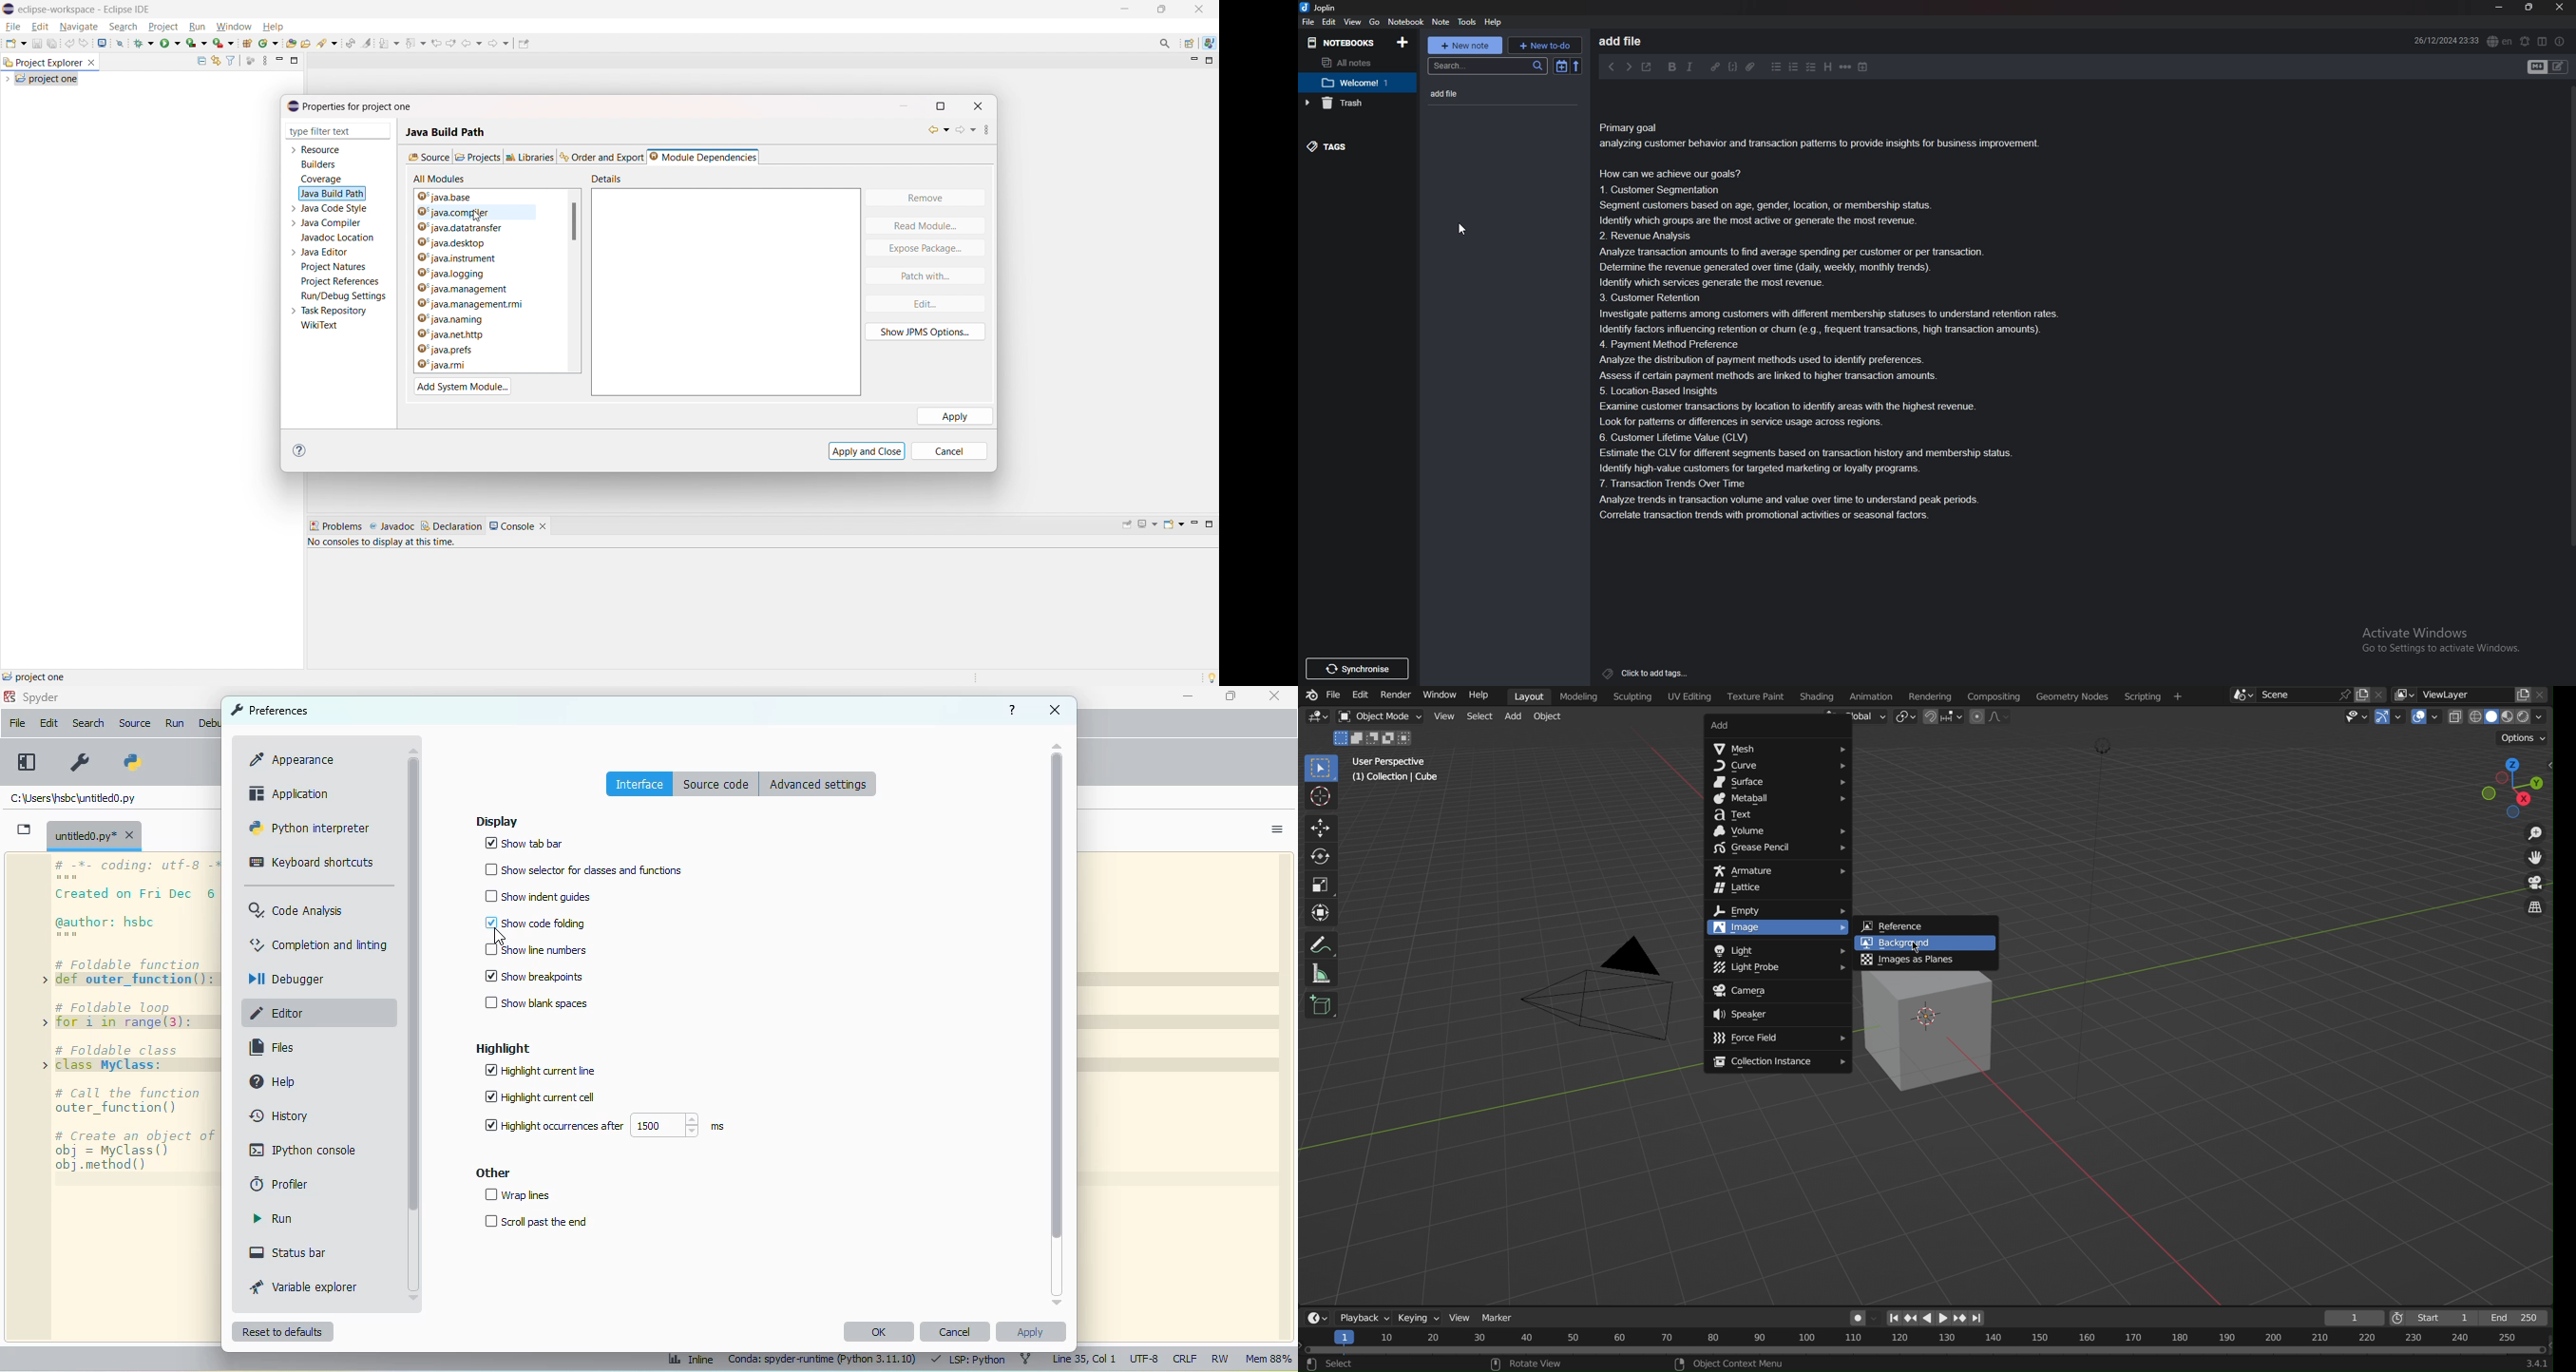 This screenshot has height=1372, width=2576. I want to click on Keying, so click(1417, 1316).